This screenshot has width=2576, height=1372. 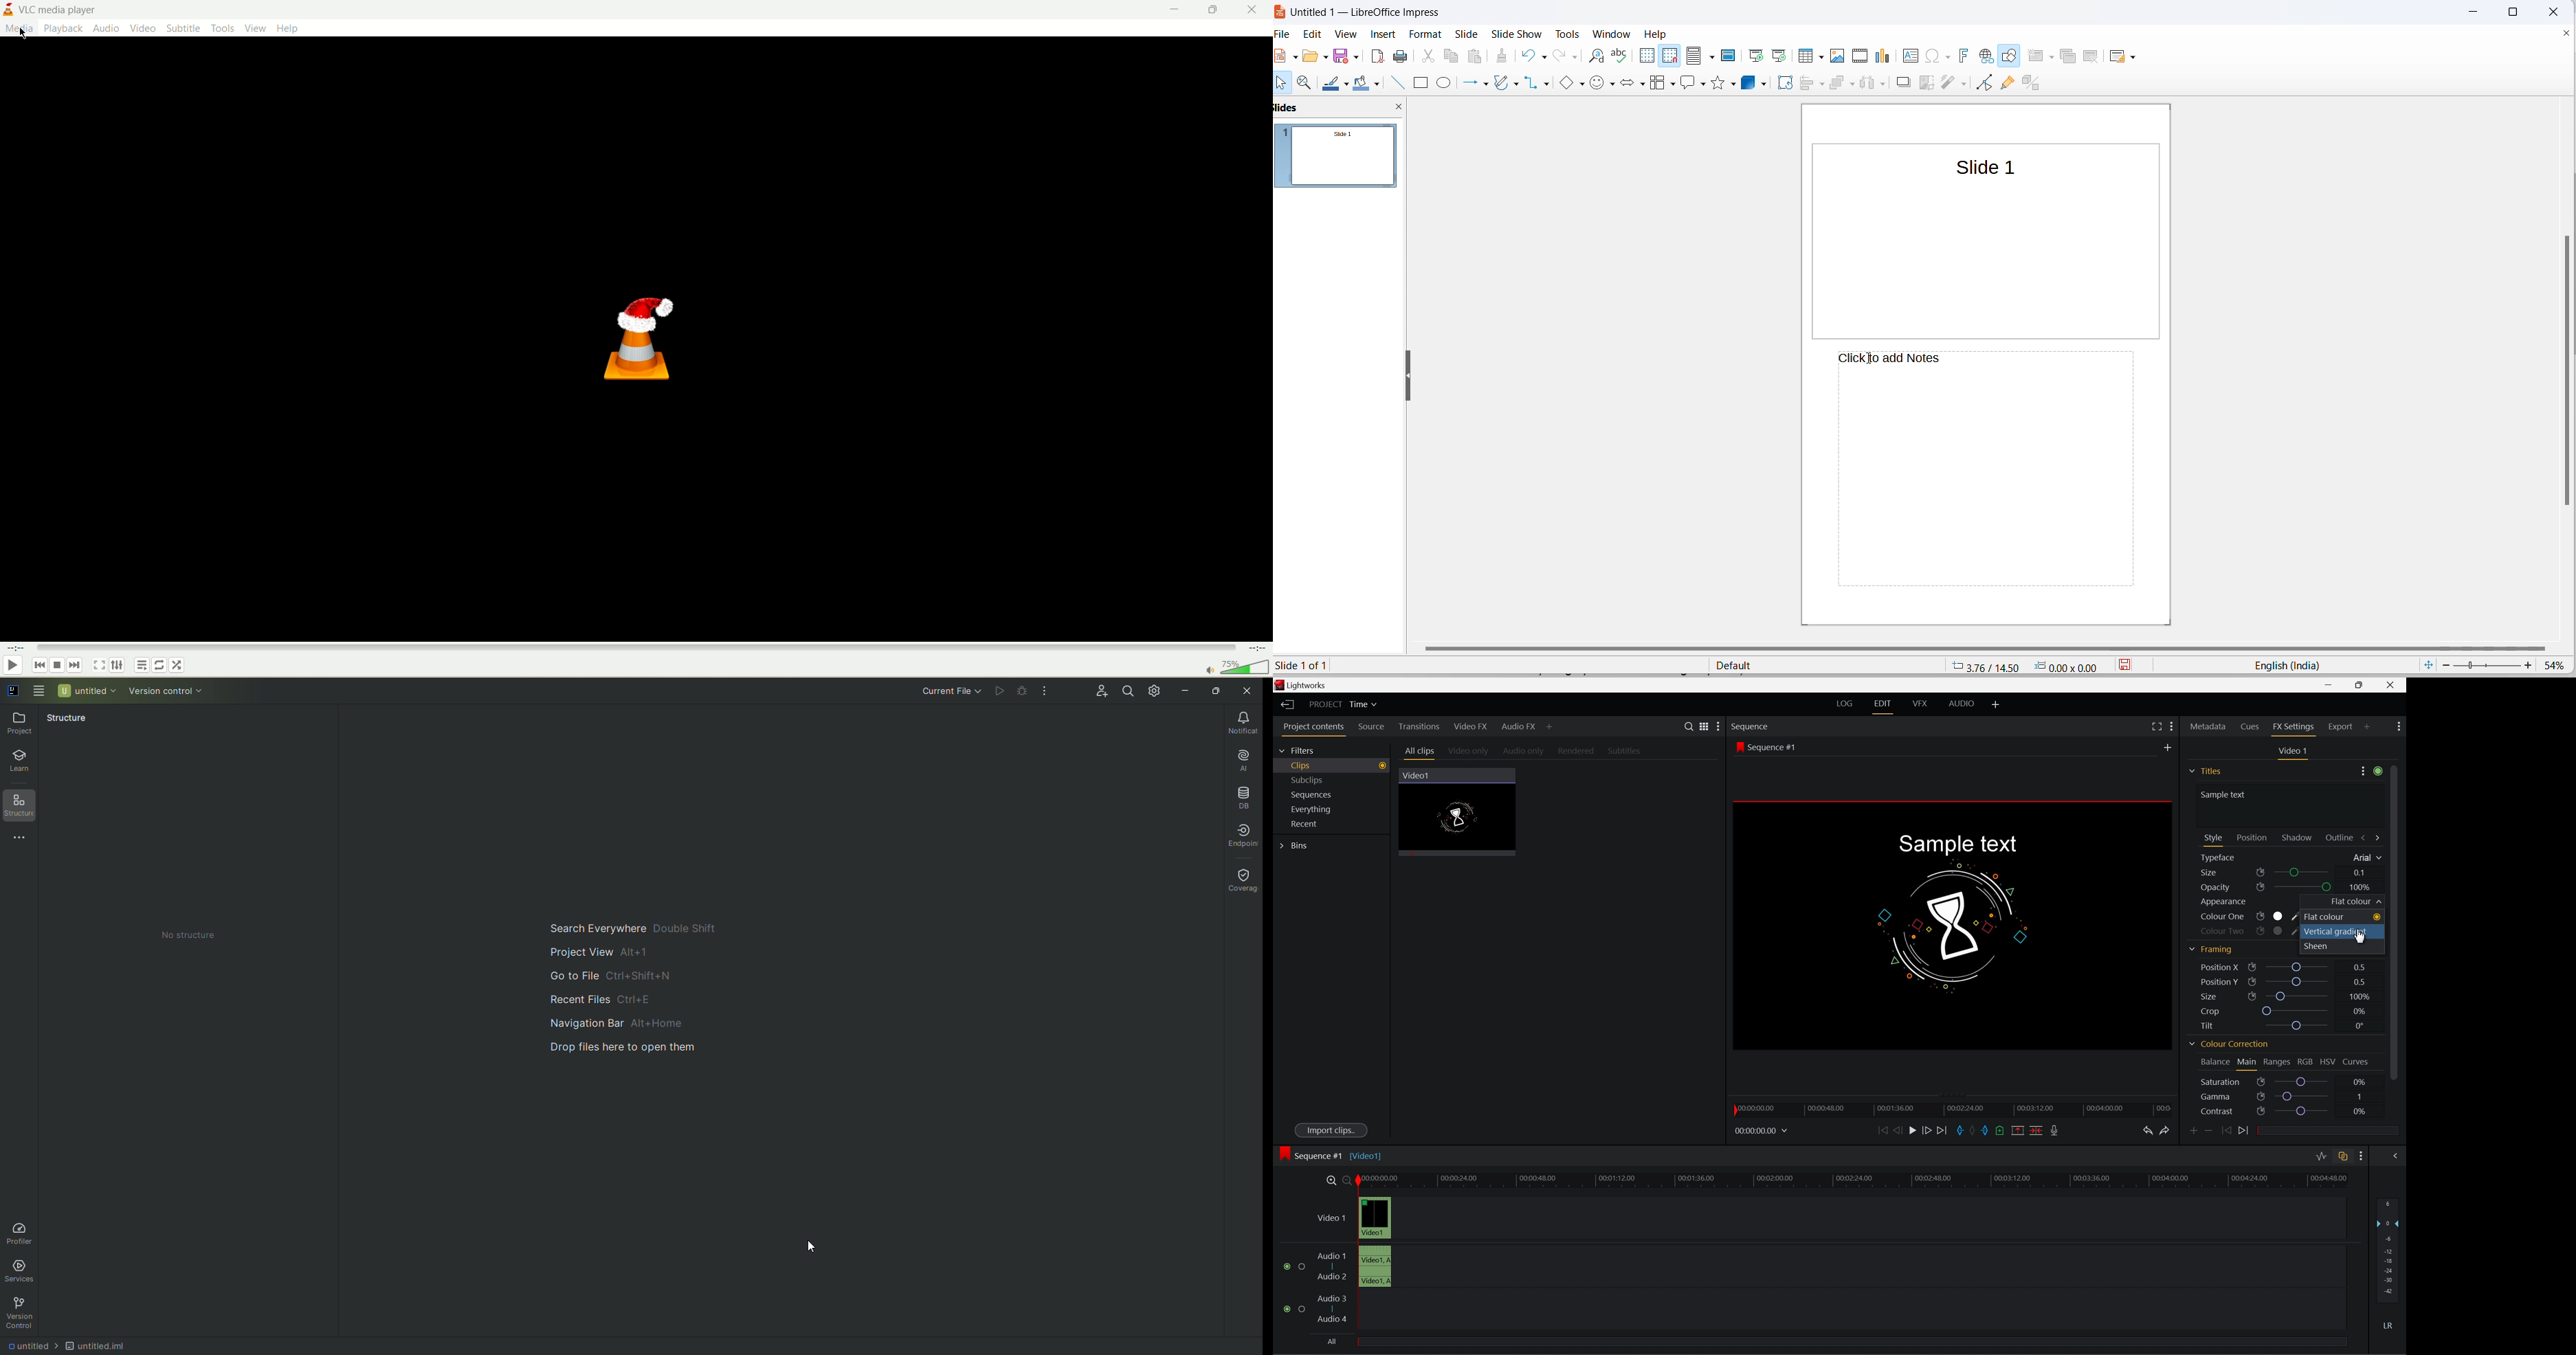 I want to click on add keyframe at the current position, so click(x=2195, y=1130).